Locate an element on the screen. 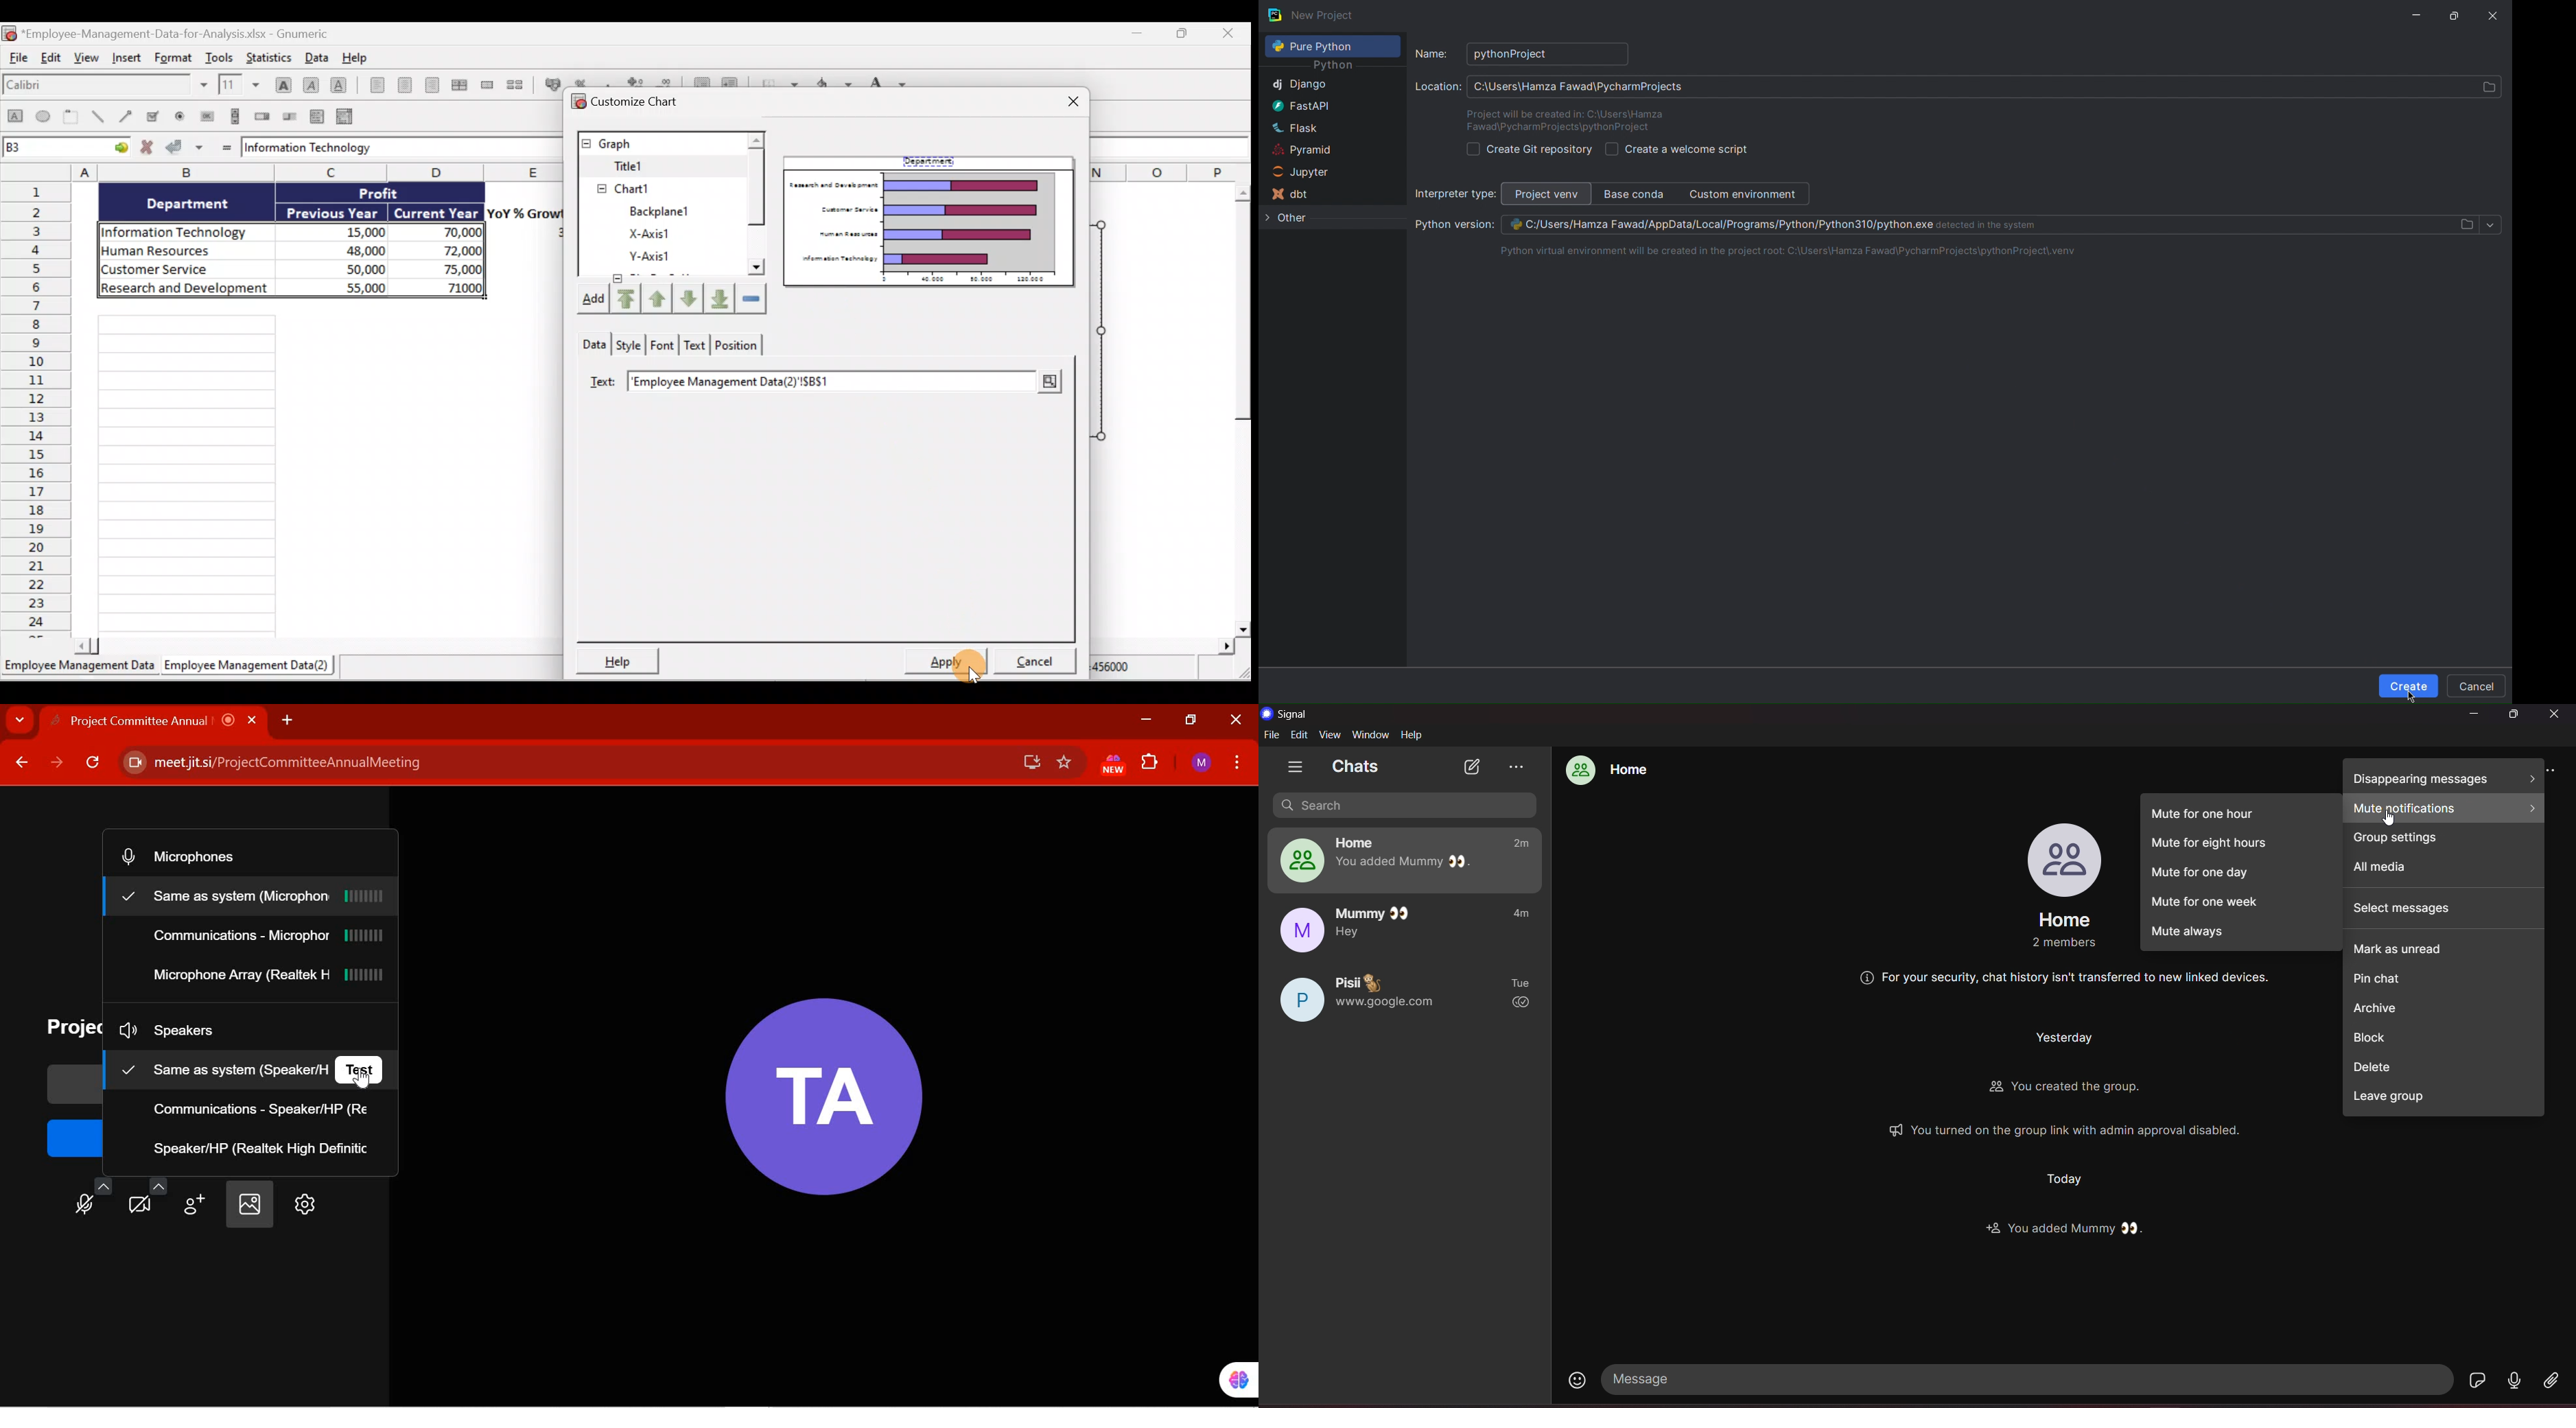 The image size is (2576, 1428). Style is located at coordinates (629, 345).